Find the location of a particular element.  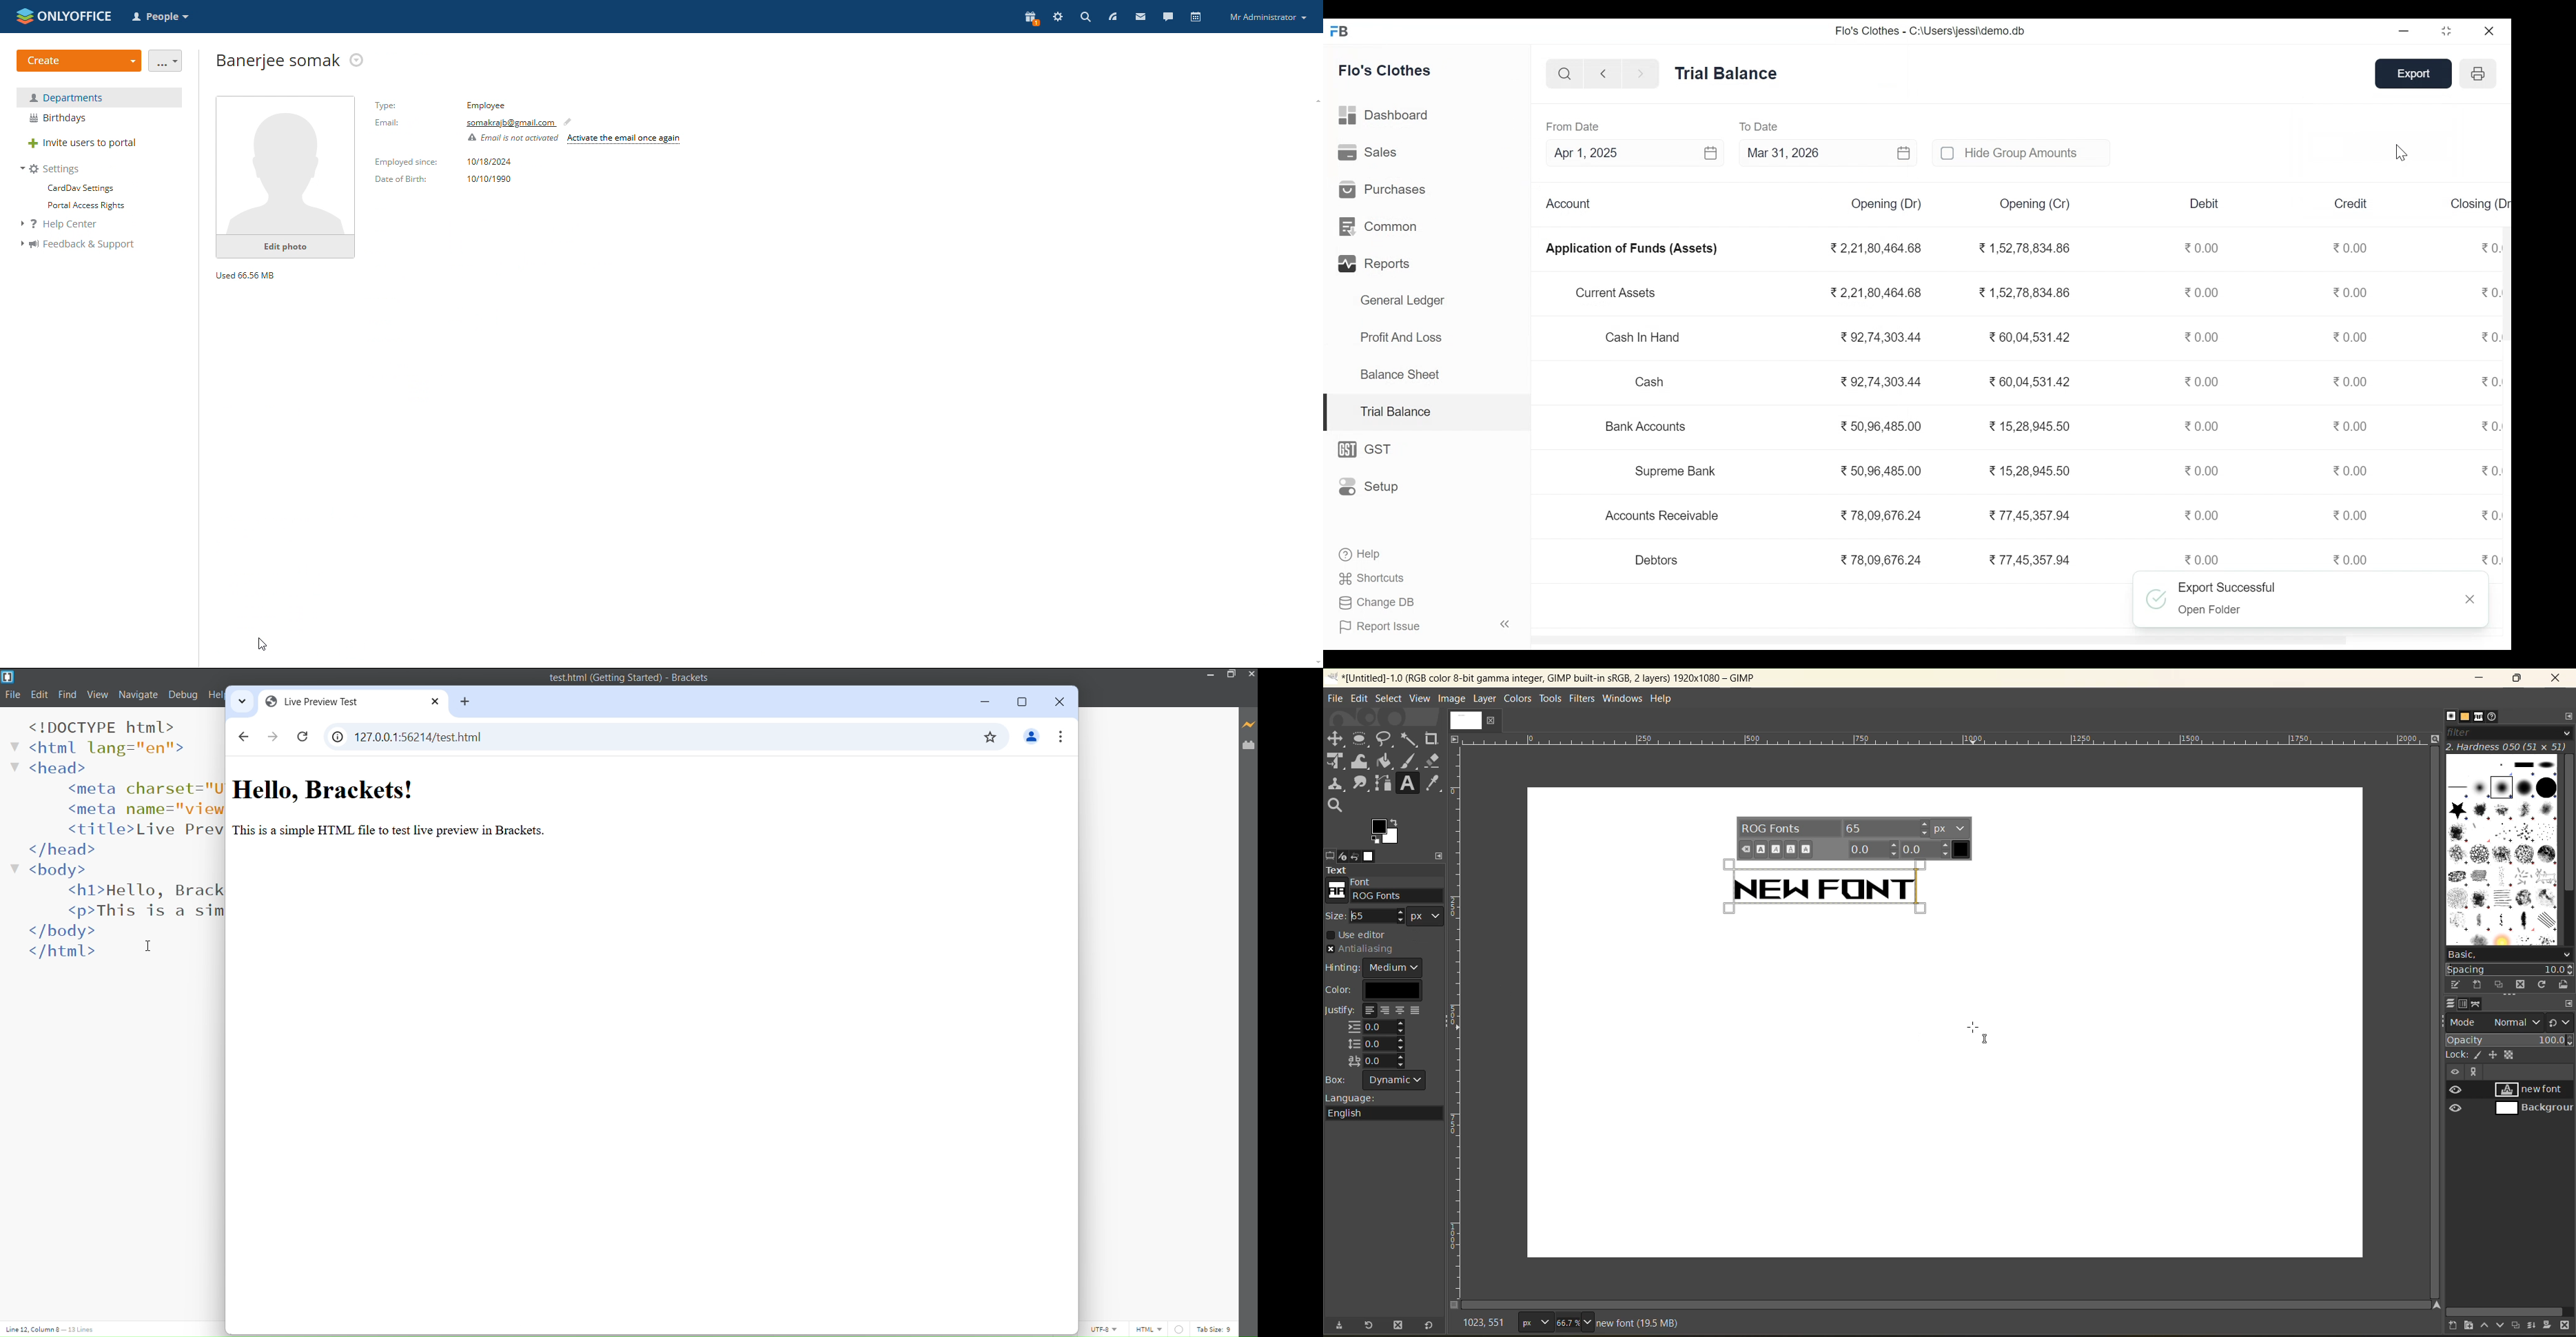

78,09,676.24 is located at coordinates (1881, 560).